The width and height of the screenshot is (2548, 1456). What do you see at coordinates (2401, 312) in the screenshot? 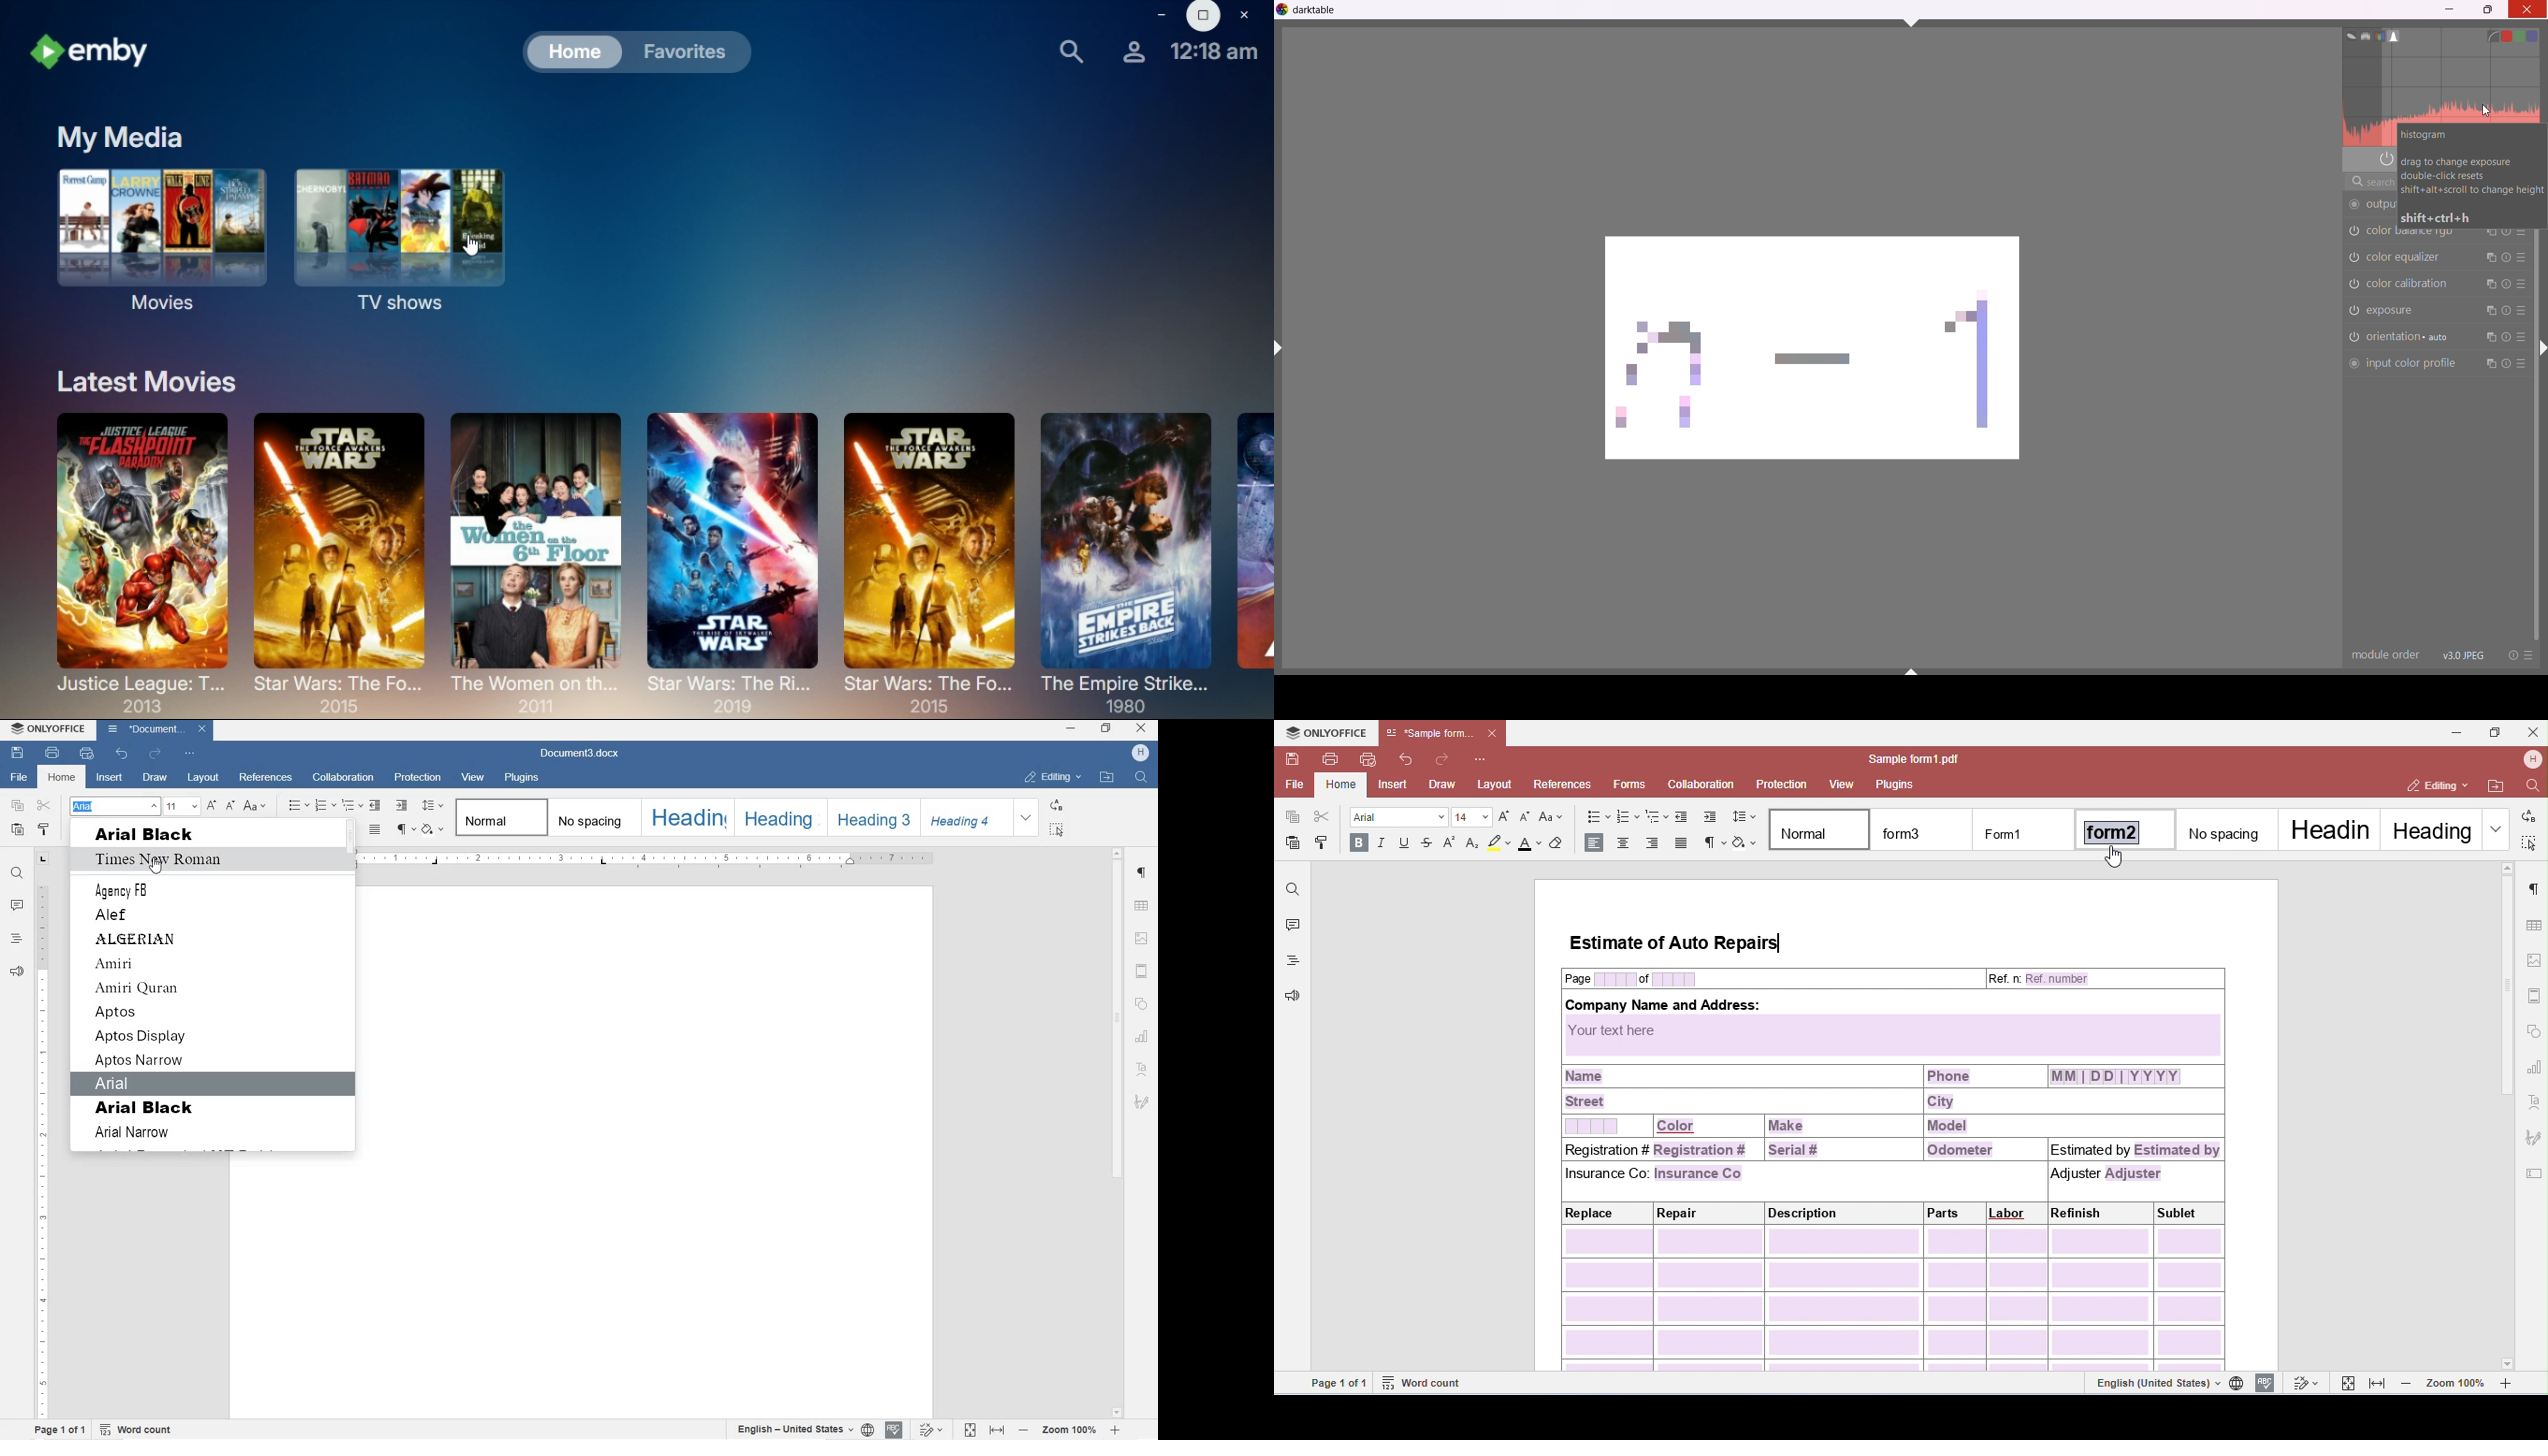
I see `exposure` at bounding box center [2401, 312].